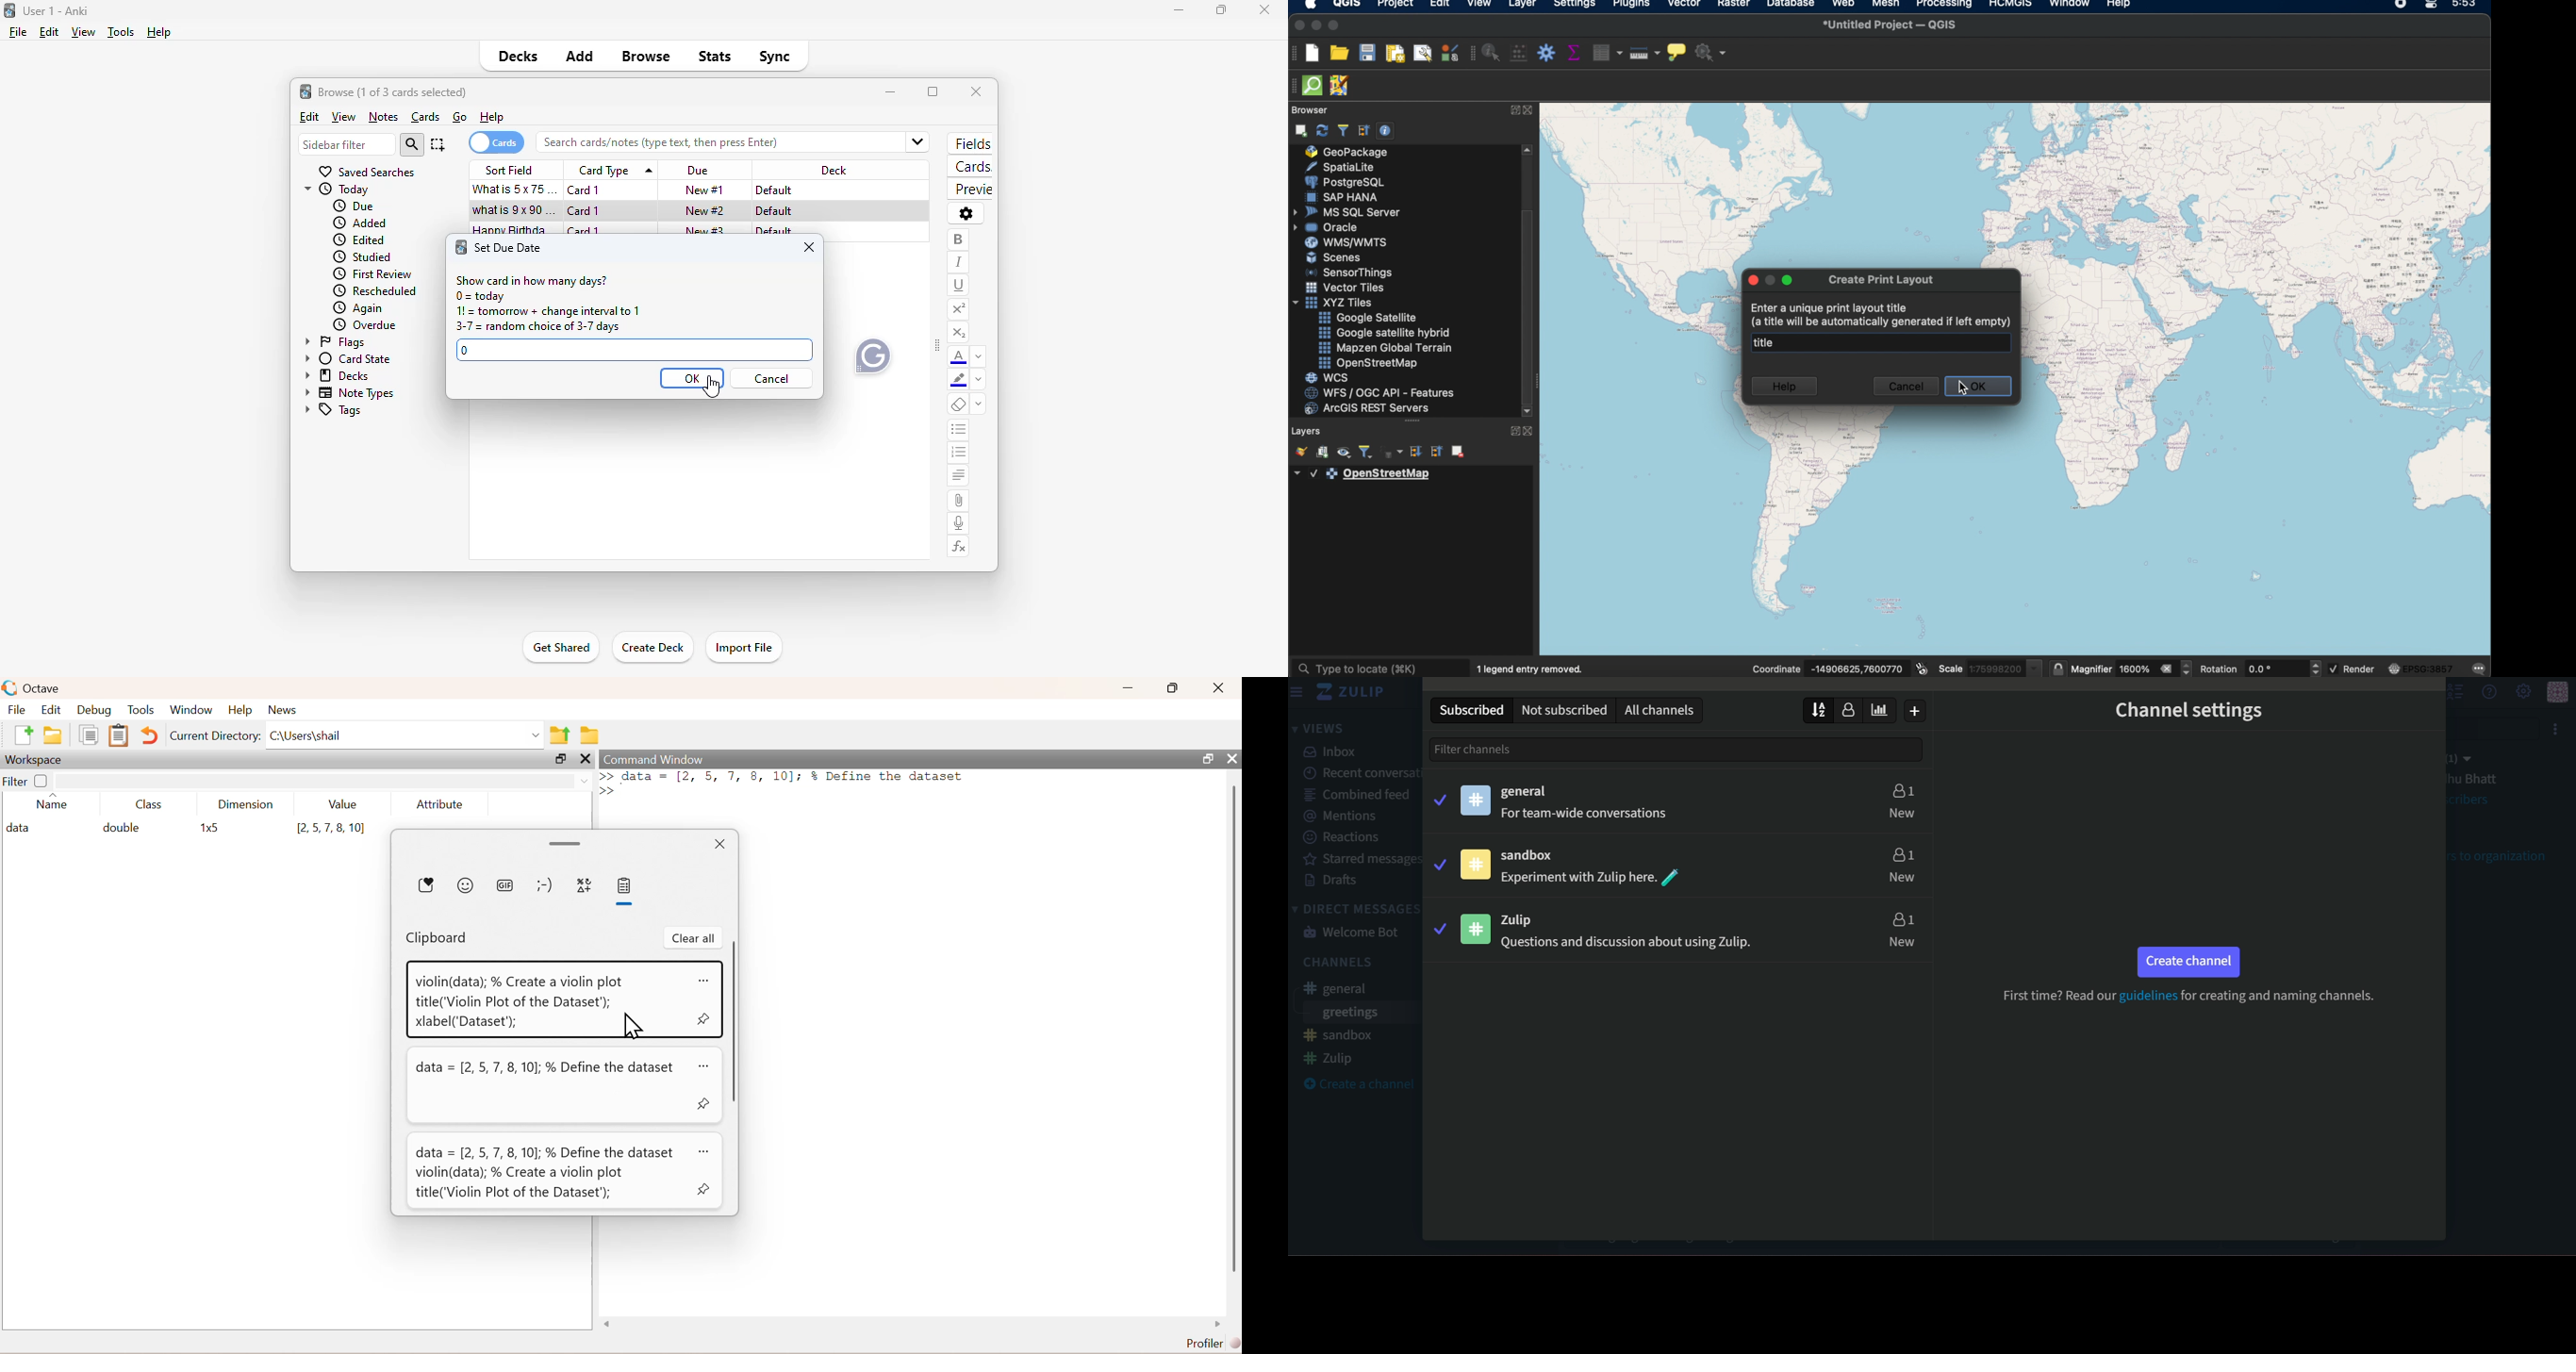 The height and width of the screenshot is (1372, 2576). I want to click on ymbols, so click(585, 886).